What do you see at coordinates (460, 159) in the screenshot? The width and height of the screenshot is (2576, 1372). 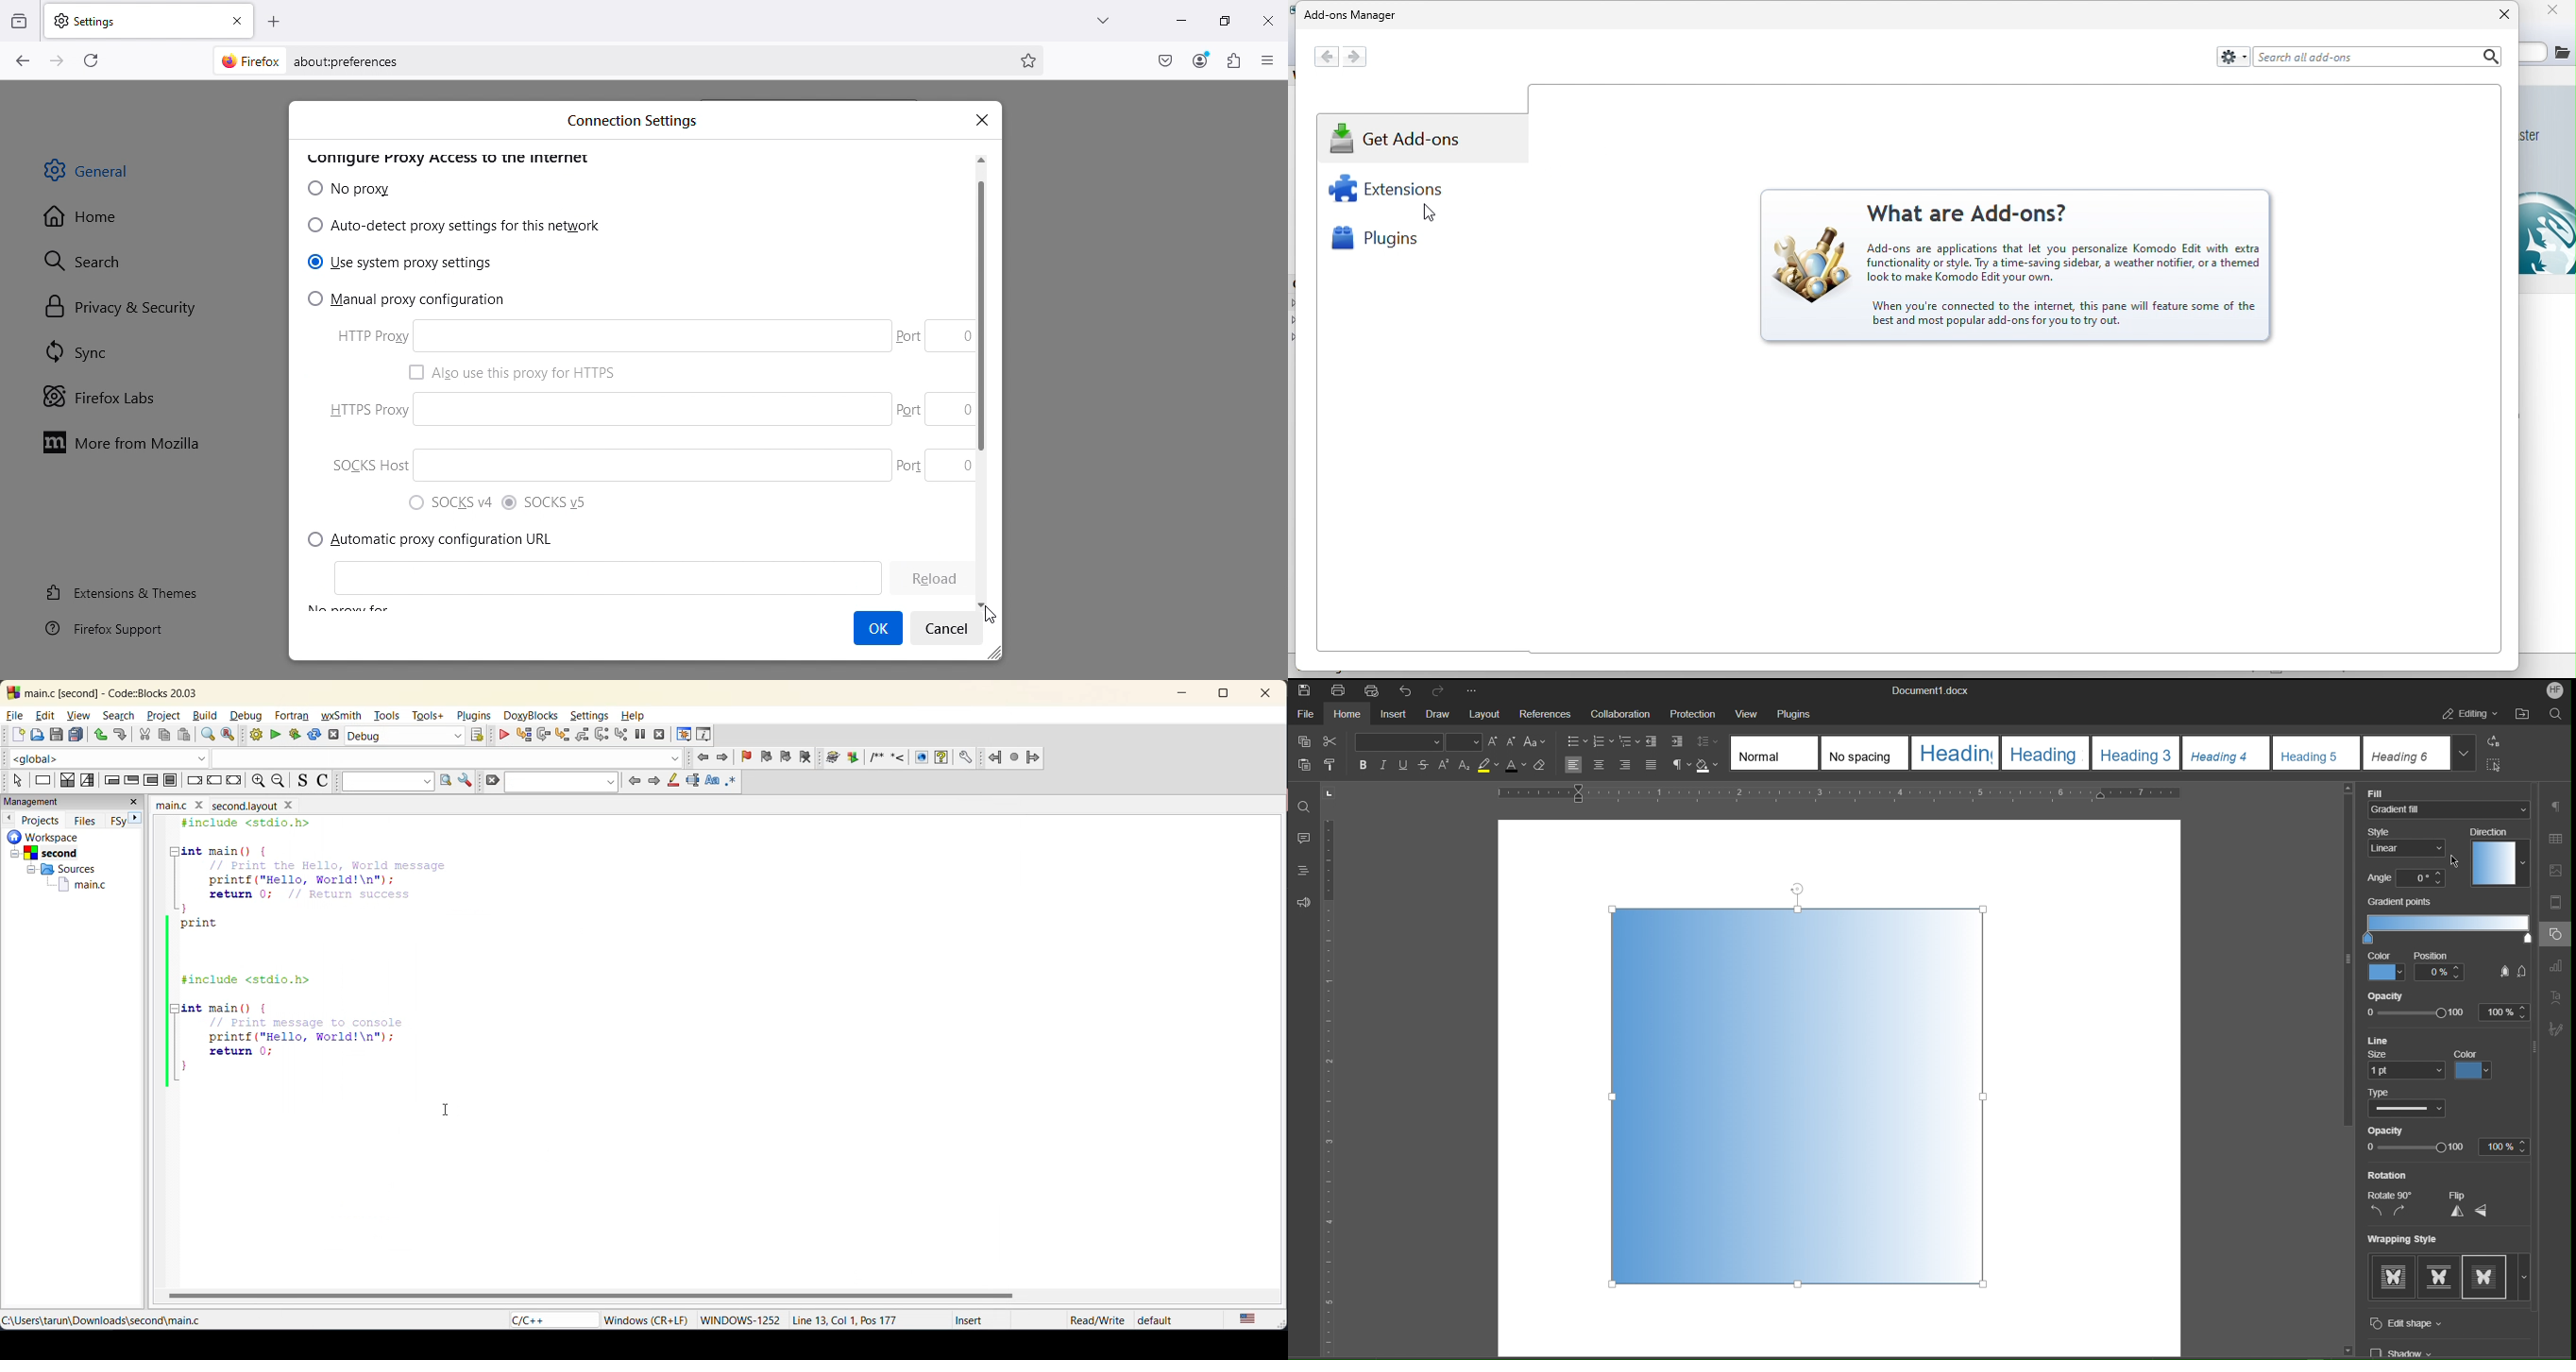 I see `` at bounding box center [460, 159].